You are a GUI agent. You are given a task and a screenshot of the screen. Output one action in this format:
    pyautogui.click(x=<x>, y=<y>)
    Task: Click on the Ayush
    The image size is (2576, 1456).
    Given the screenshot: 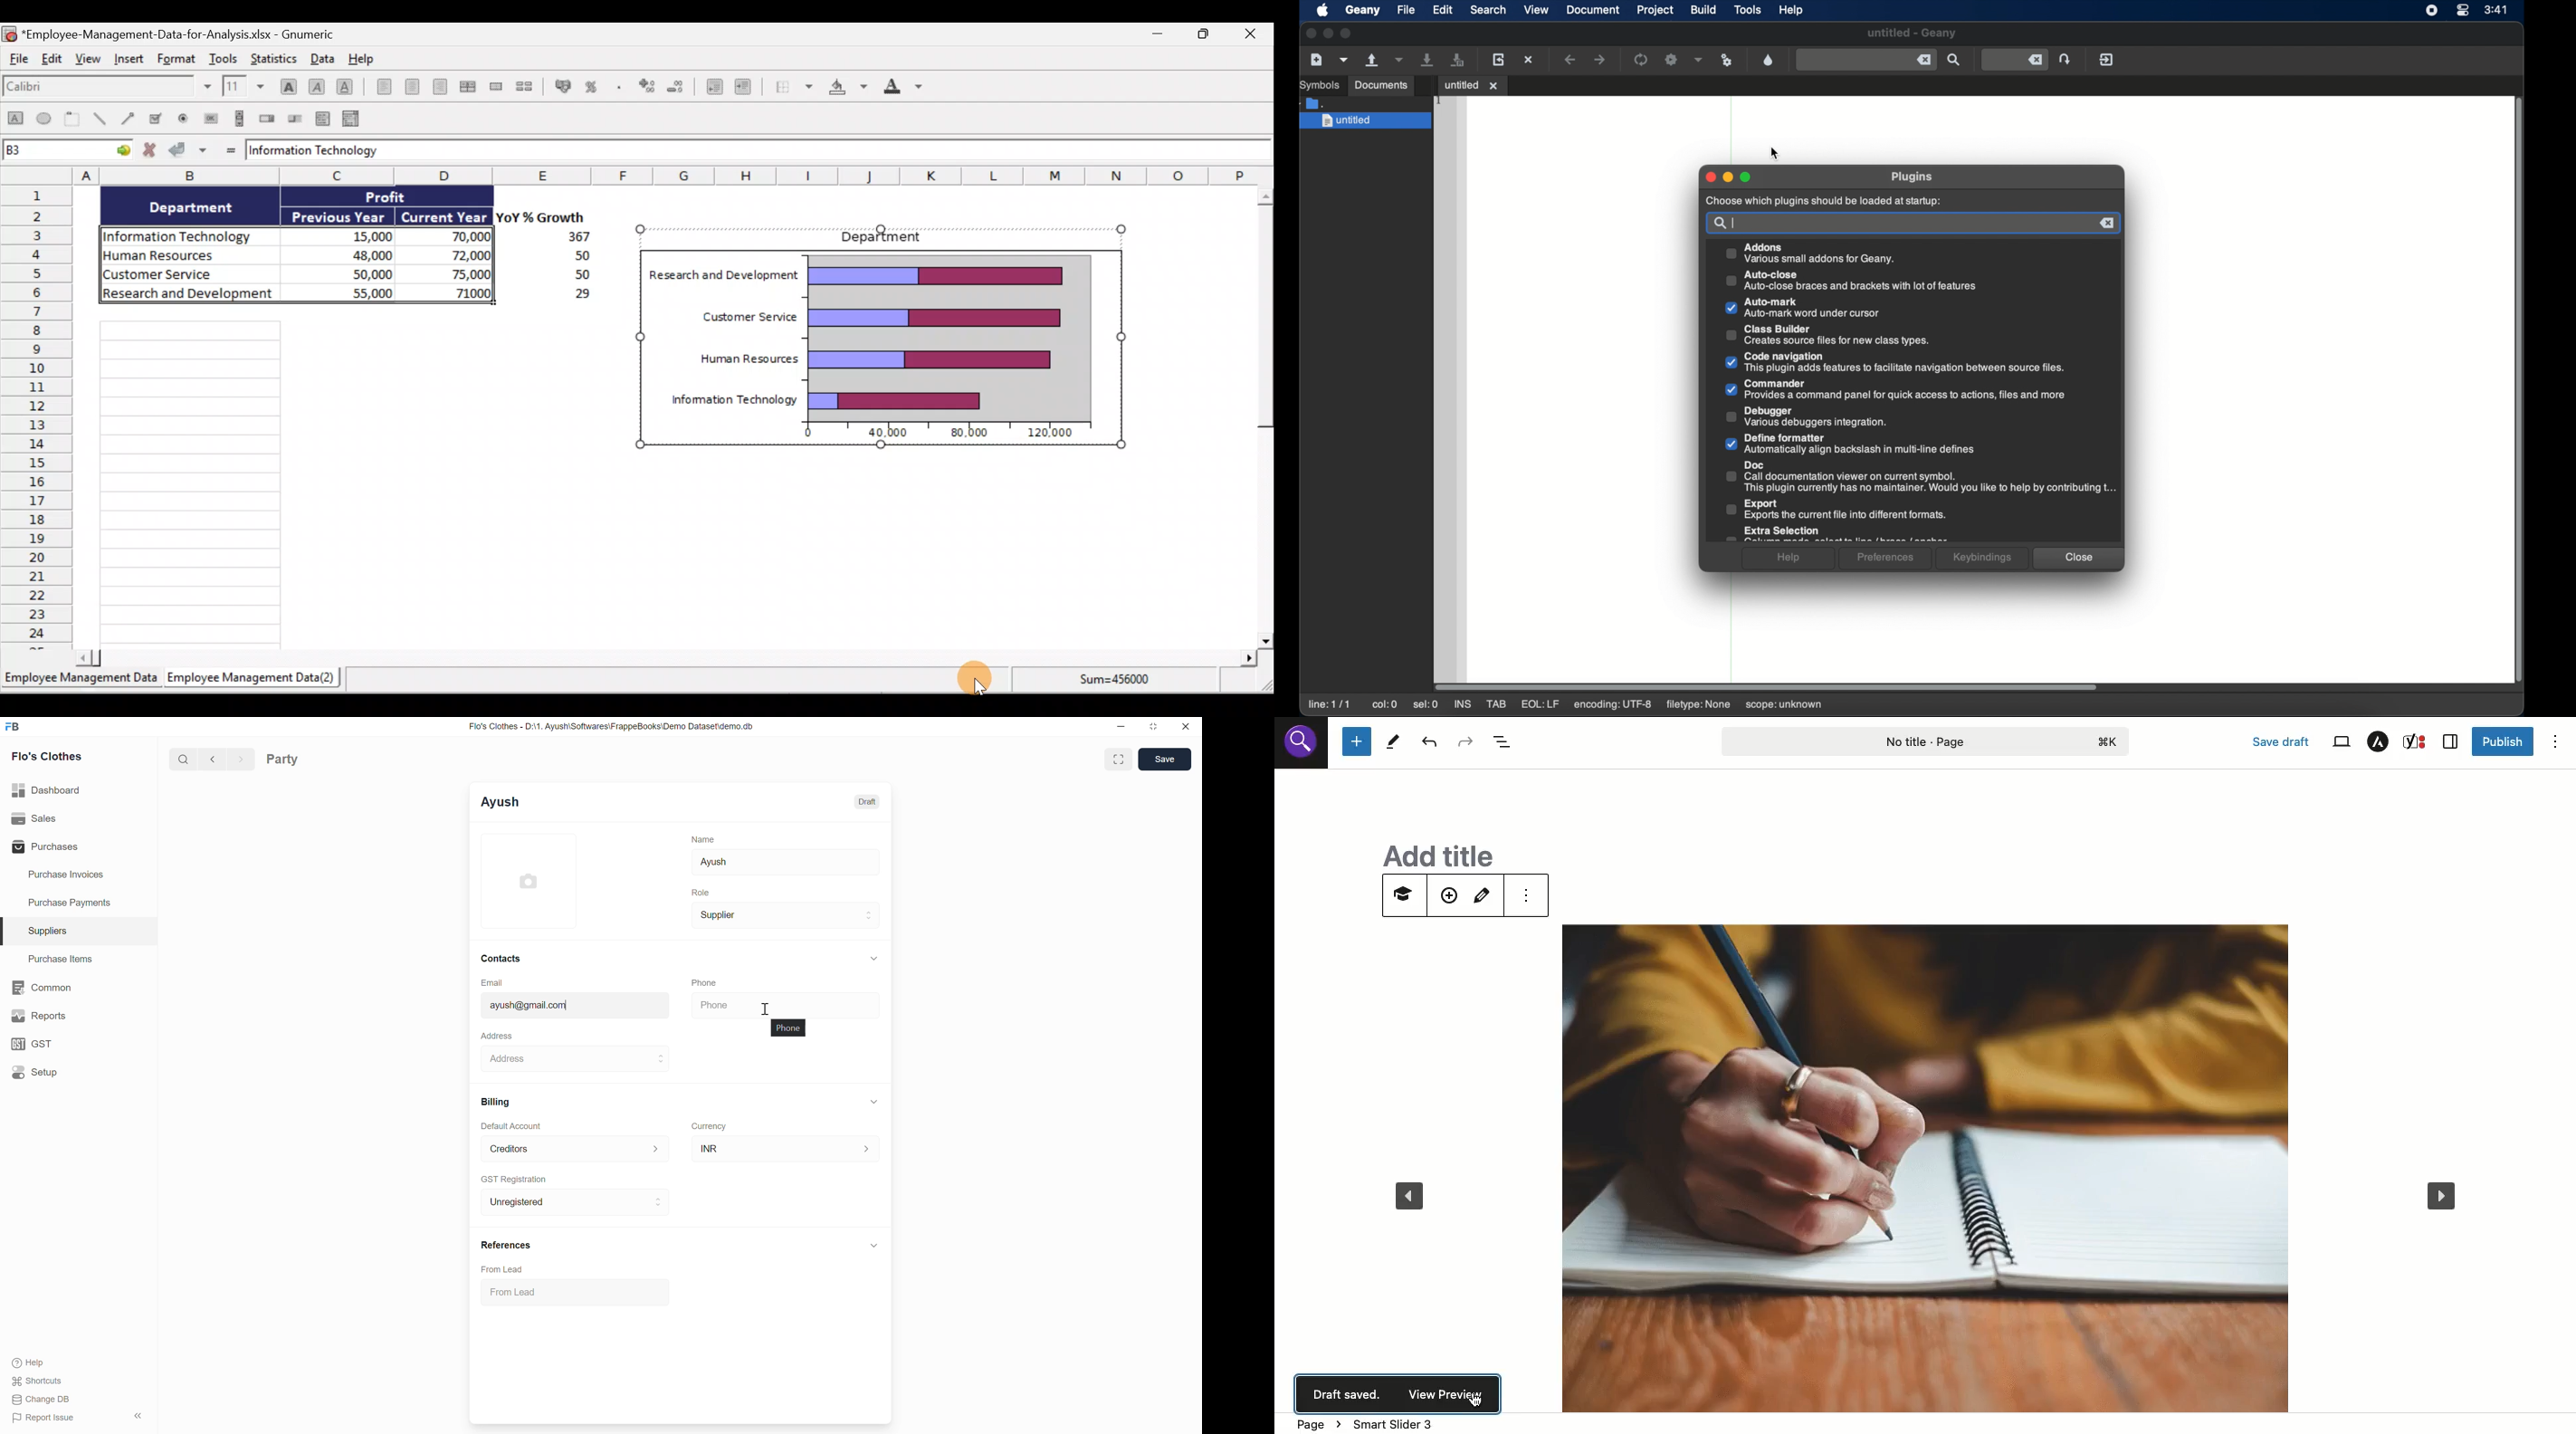 What is the action you would take?
    pyautogui.click(x=786, y=863)
    